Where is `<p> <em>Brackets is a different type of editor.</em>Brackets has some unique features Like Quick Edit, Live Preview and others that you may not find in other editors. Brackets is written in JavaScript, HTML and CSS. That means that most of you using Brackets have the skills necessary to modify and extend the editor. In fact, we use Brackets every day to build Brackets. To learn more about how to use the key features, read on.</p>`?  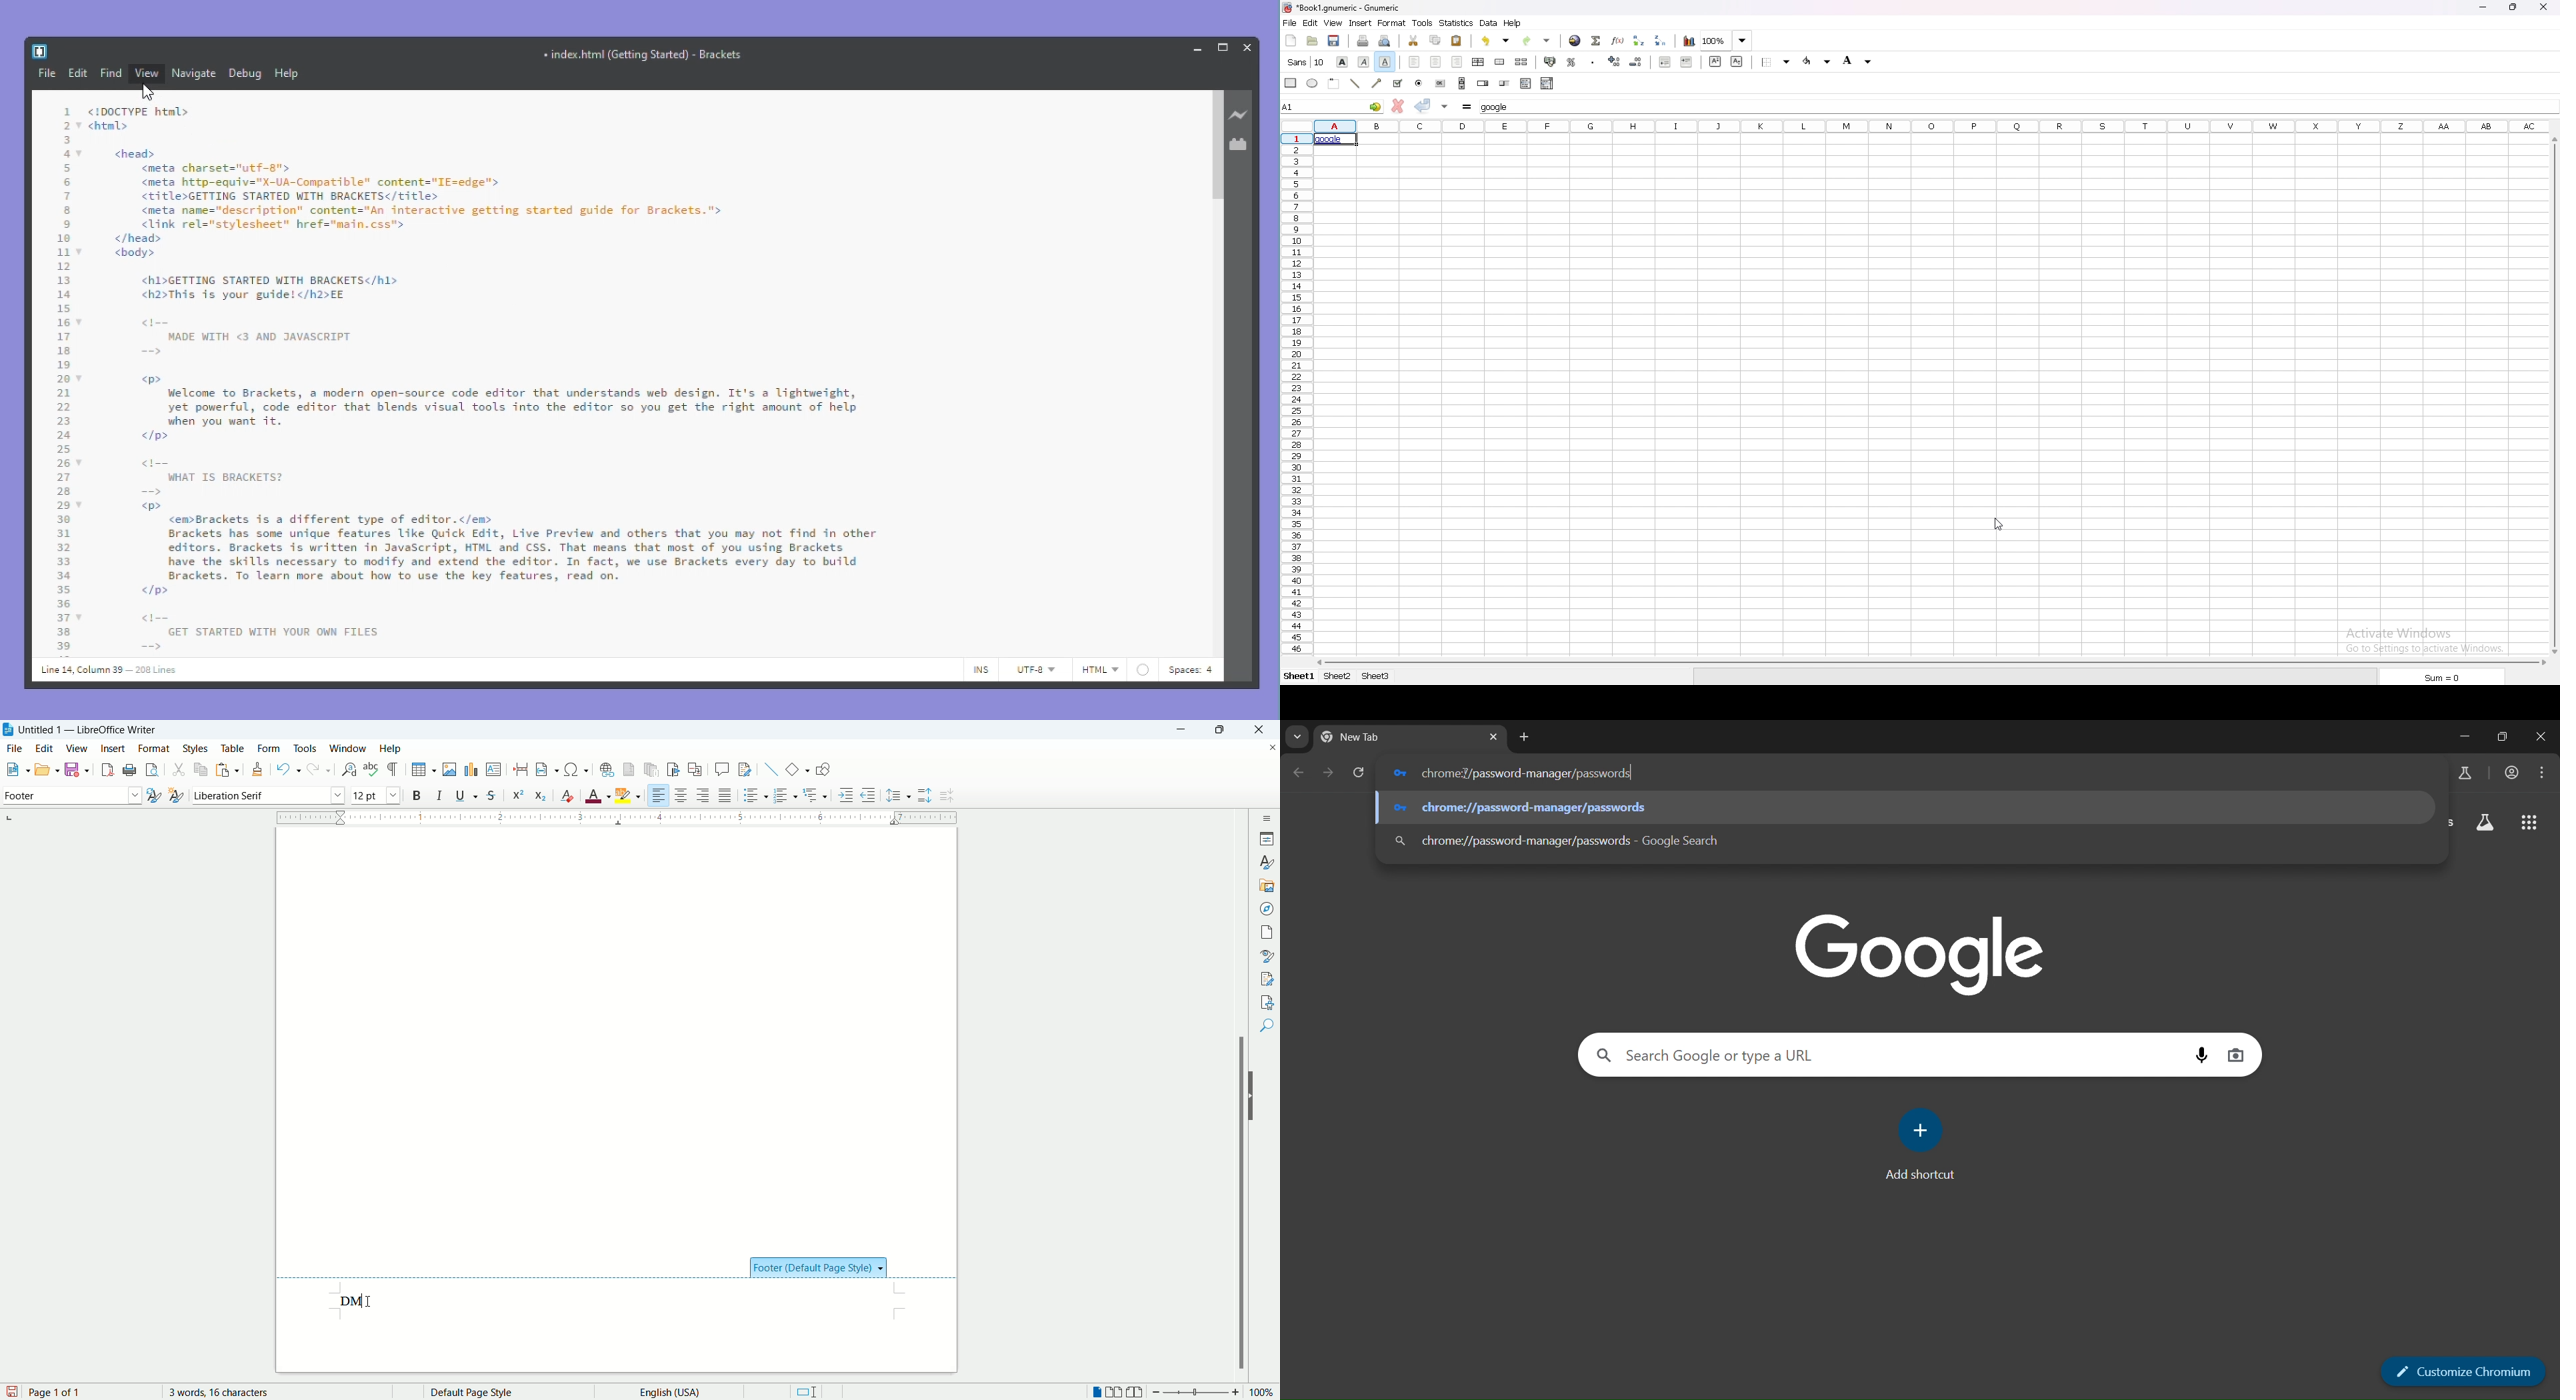 <p> <em>Brackets is a different type of editor.</em>Brackets has some unique features Like Quick Edit, Live Preview and others that you may not find in other editors. Brackets is written in JavaScript, HTML and CSS. That means that most of you using Brackets have the skills necessary to modify and extend the editor. In fact, we use Brackets every day to build Brackets. To learn more about how to use the key features, read on.</p> is located at coordinates (511, 549).